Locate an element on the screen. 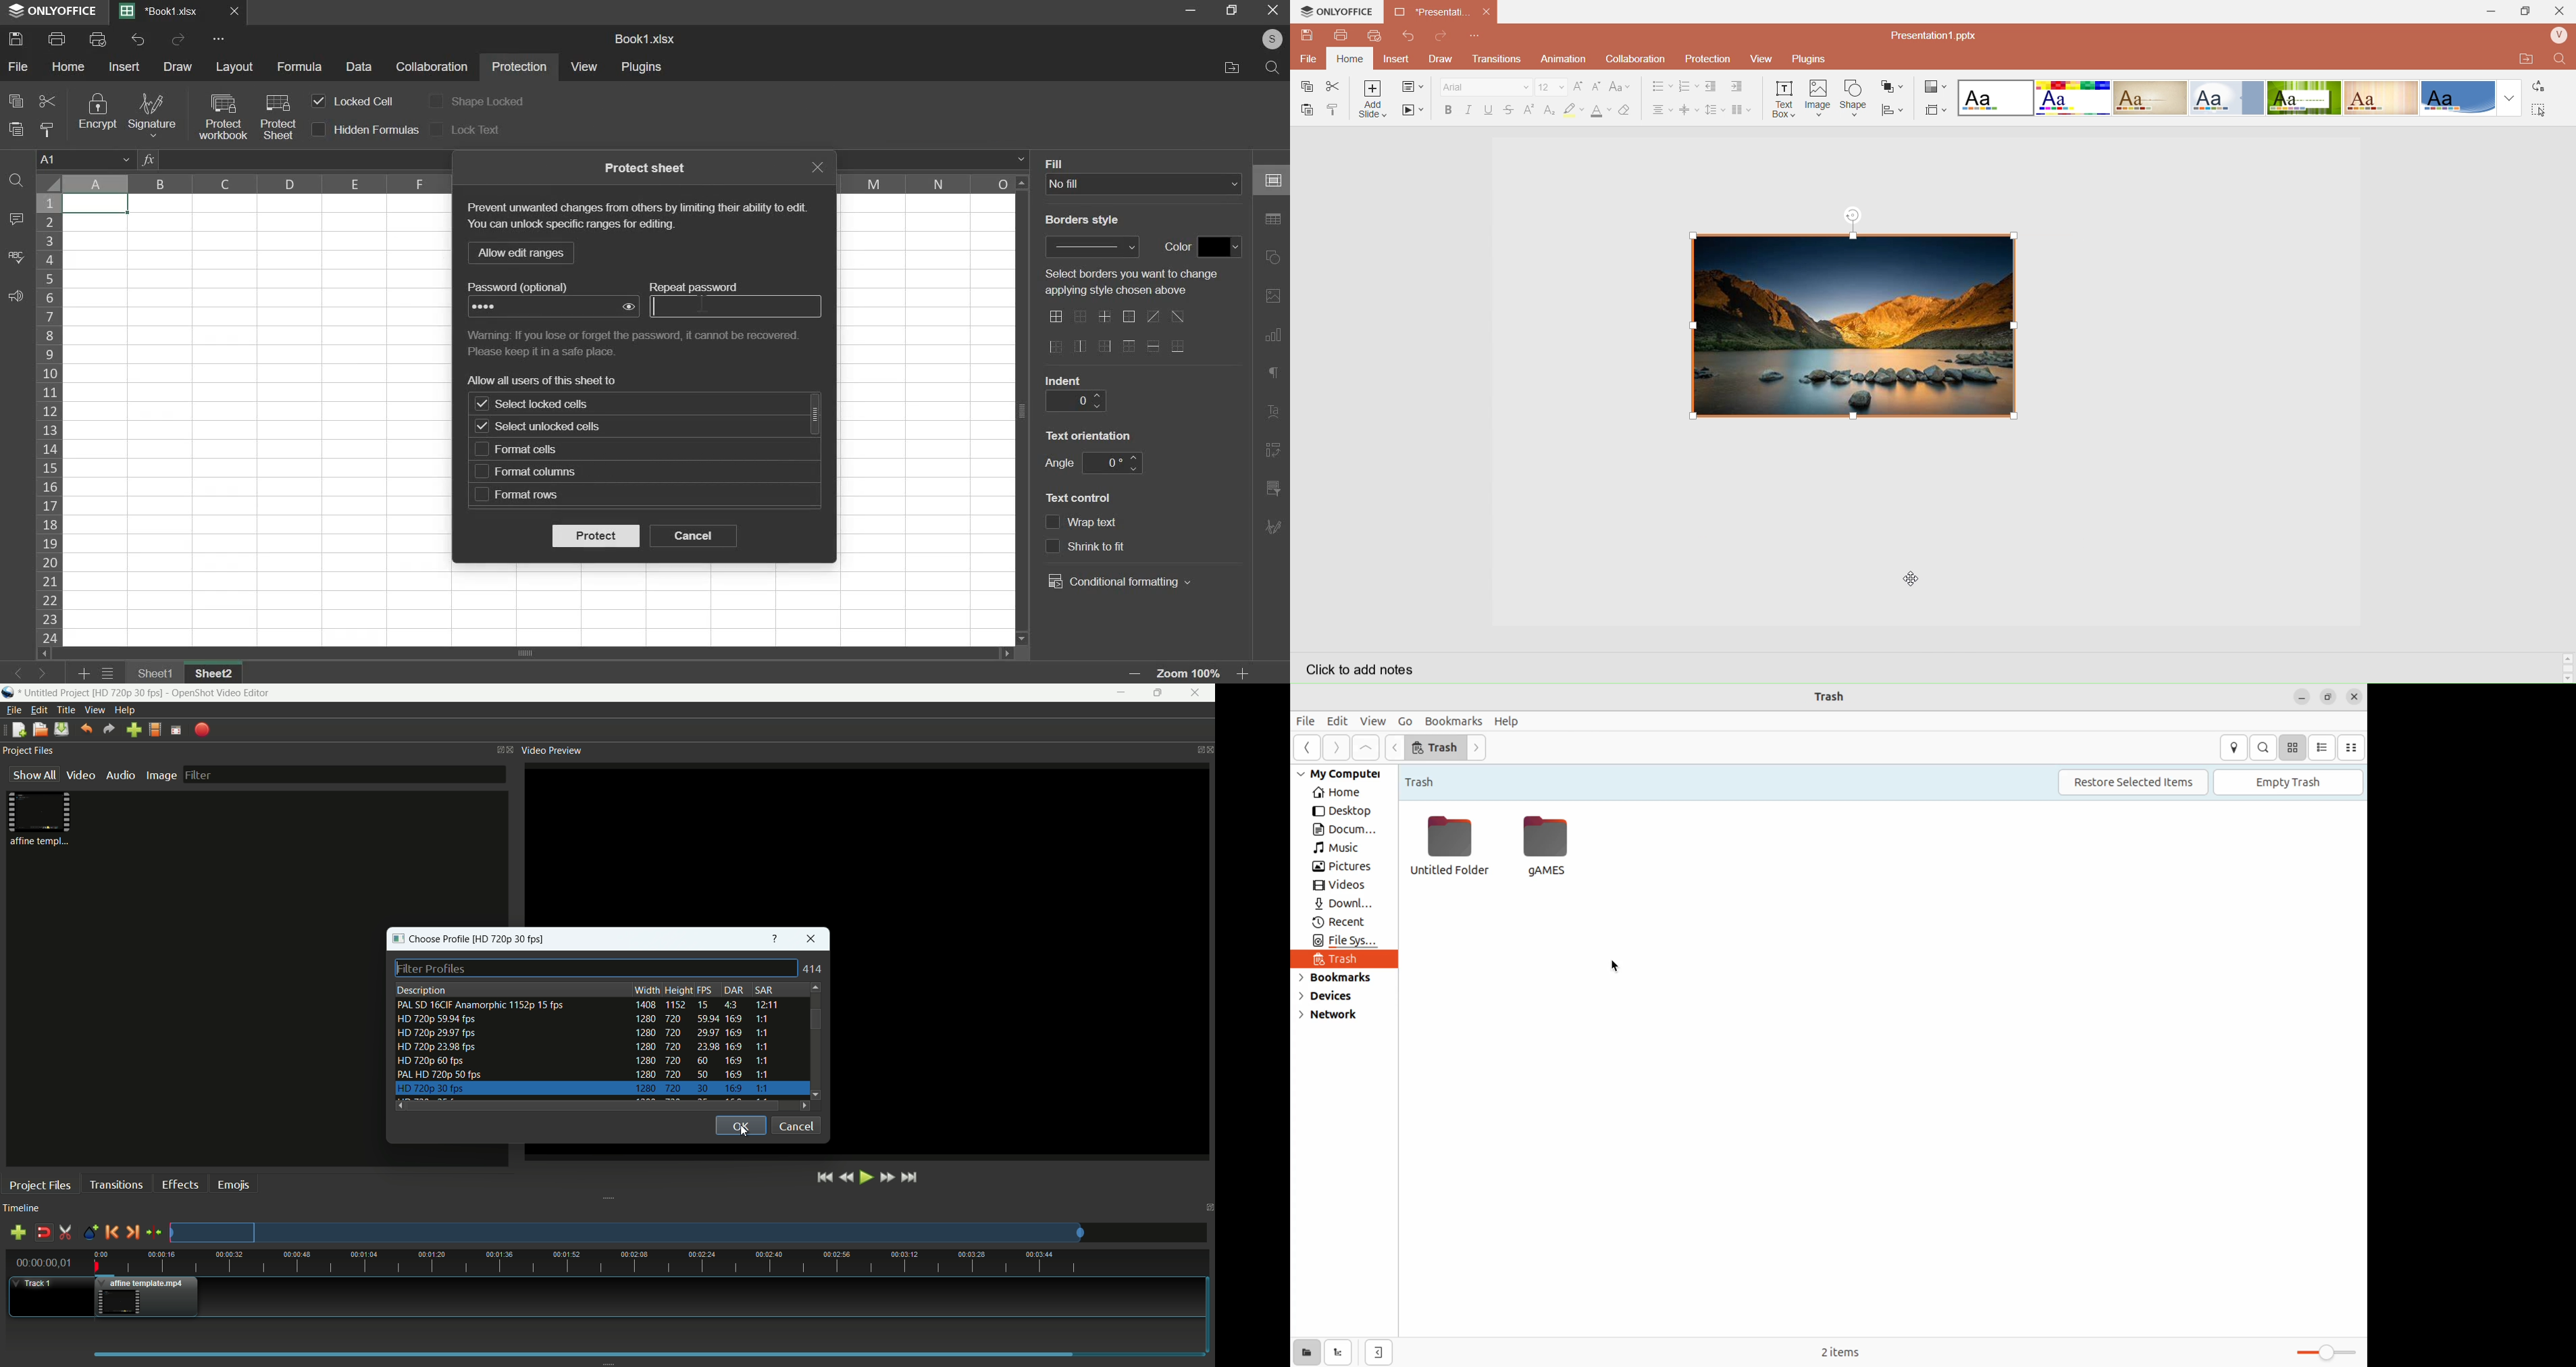 This screenshot has height=1372, width=2576. Protection is located at coordinates (1710, 59).